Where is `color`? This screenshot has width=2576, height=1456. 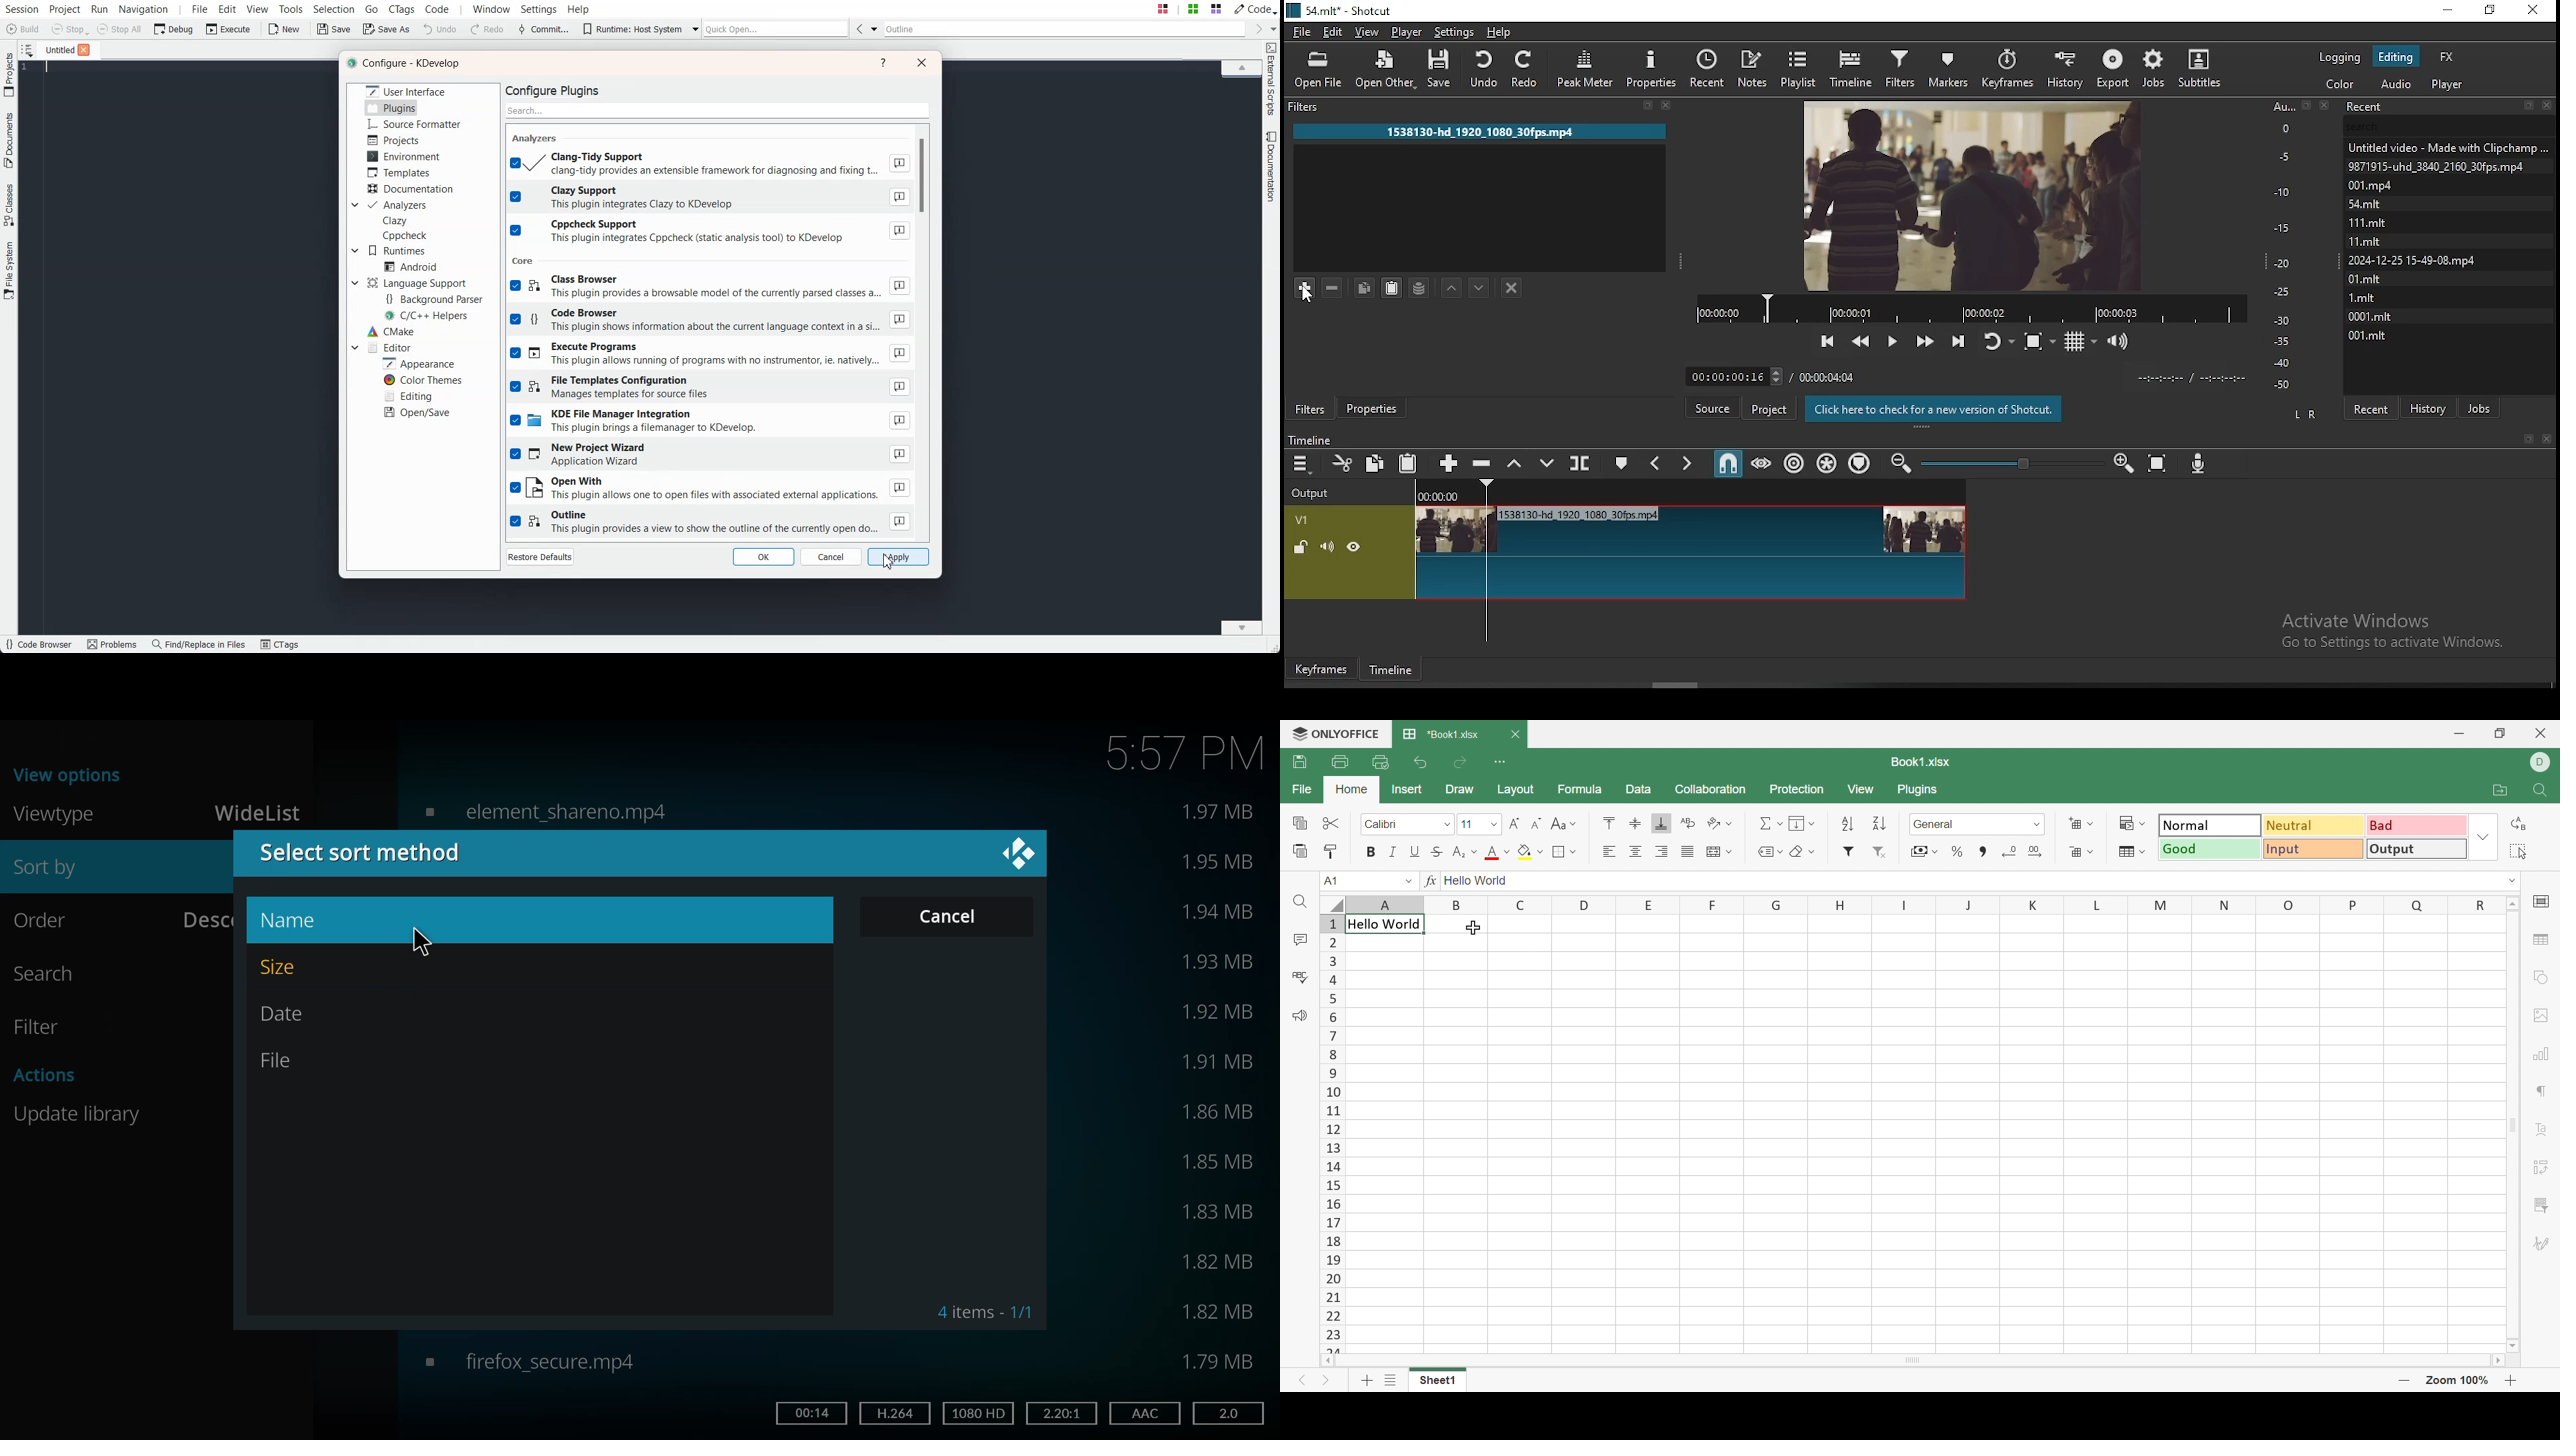 color is located at coordinates (2339, 83).